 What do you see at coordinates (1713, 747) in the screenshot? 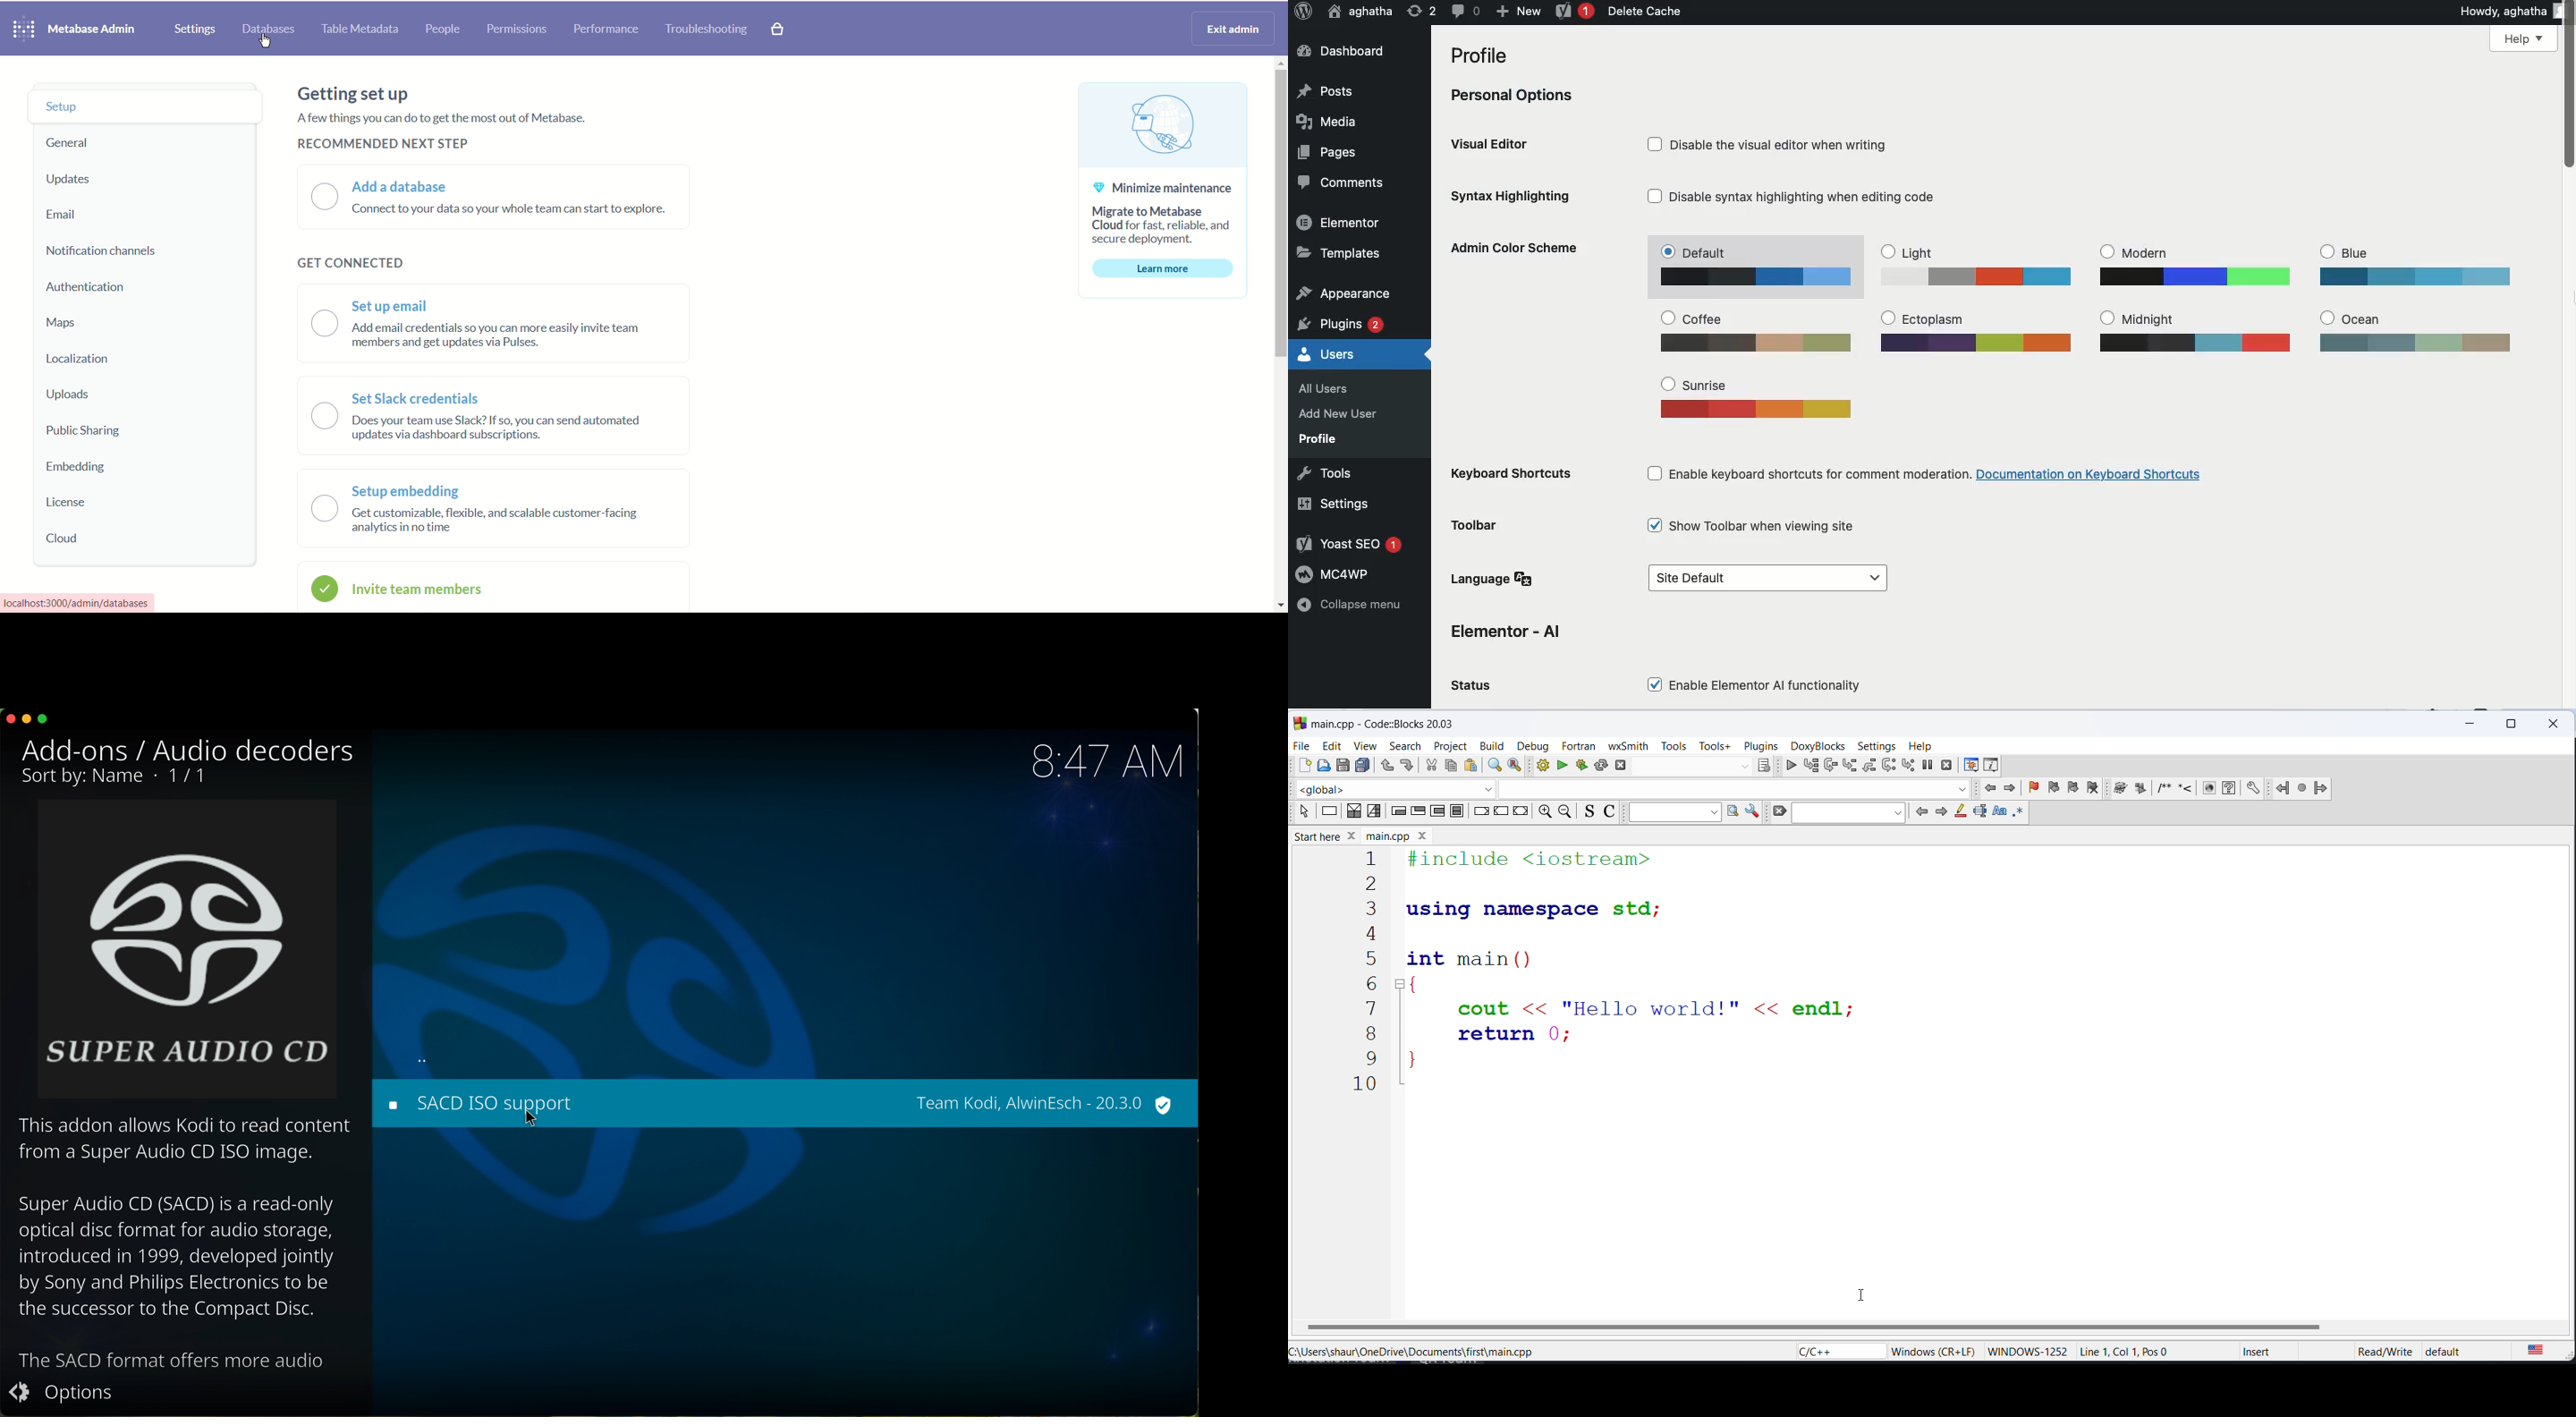
I see `tools plus` at bounding box center [1713, 747].